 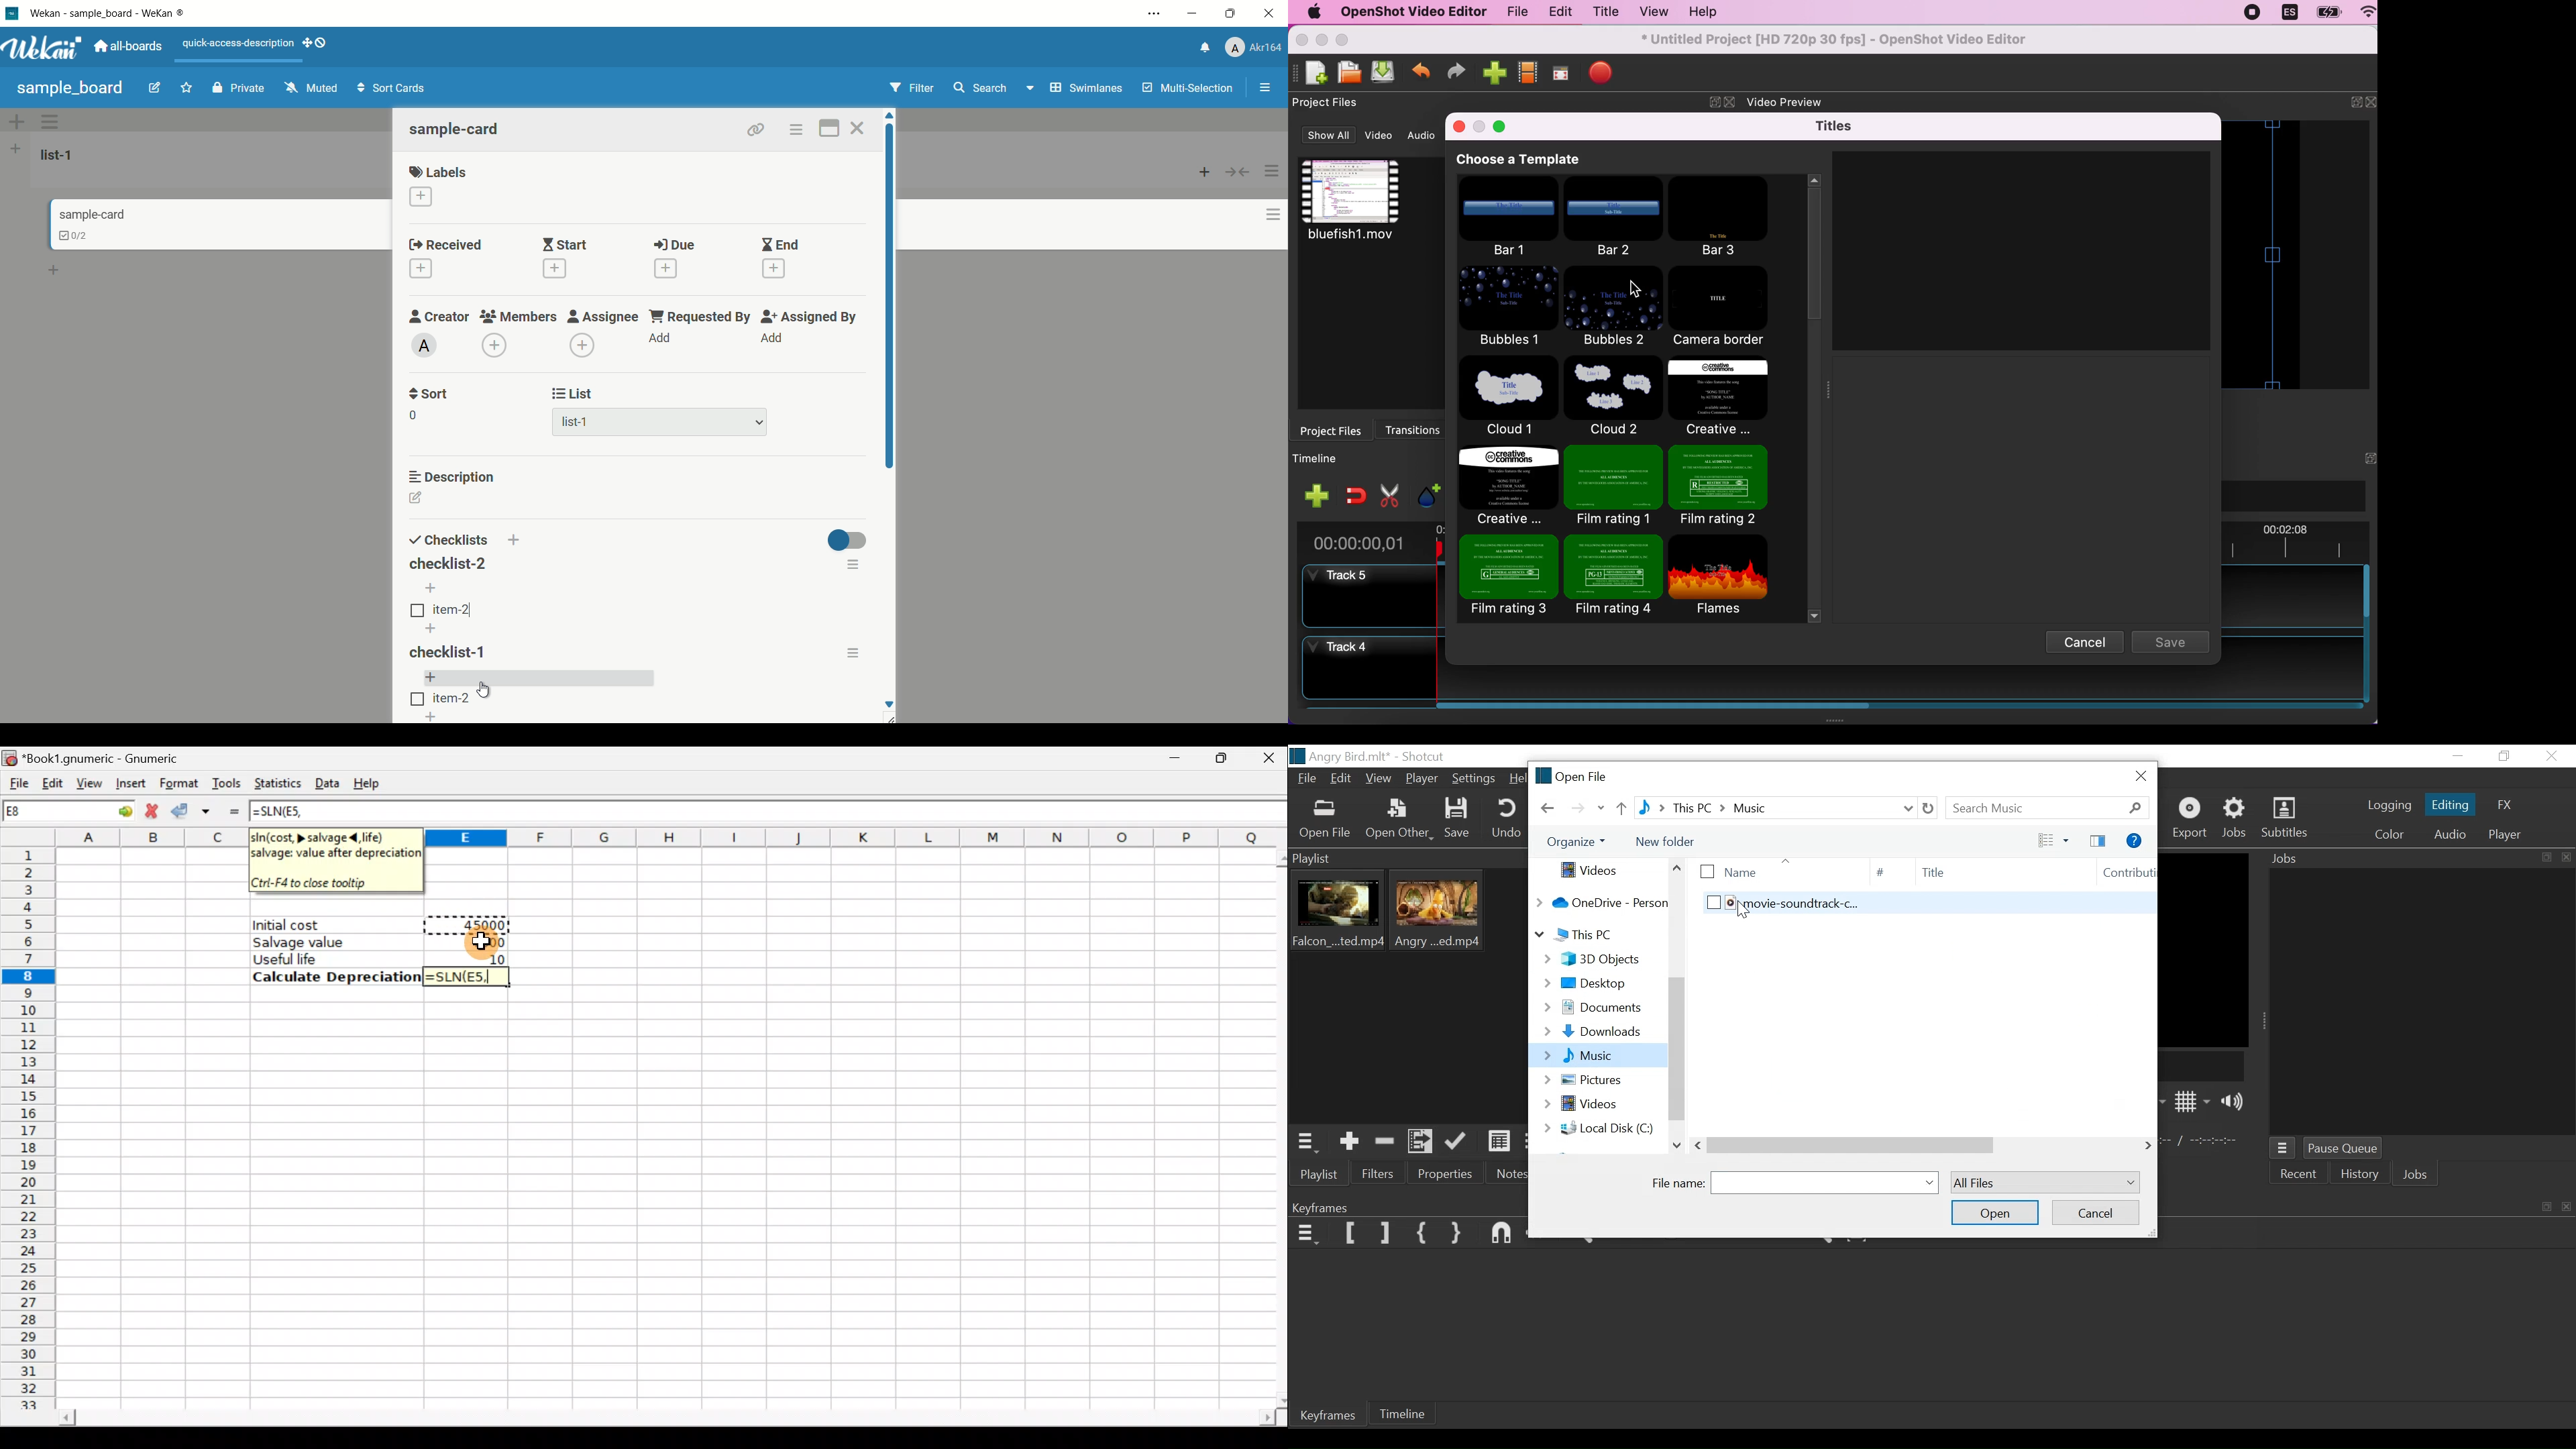 I want to click on add date, so click(x=665, y=268).